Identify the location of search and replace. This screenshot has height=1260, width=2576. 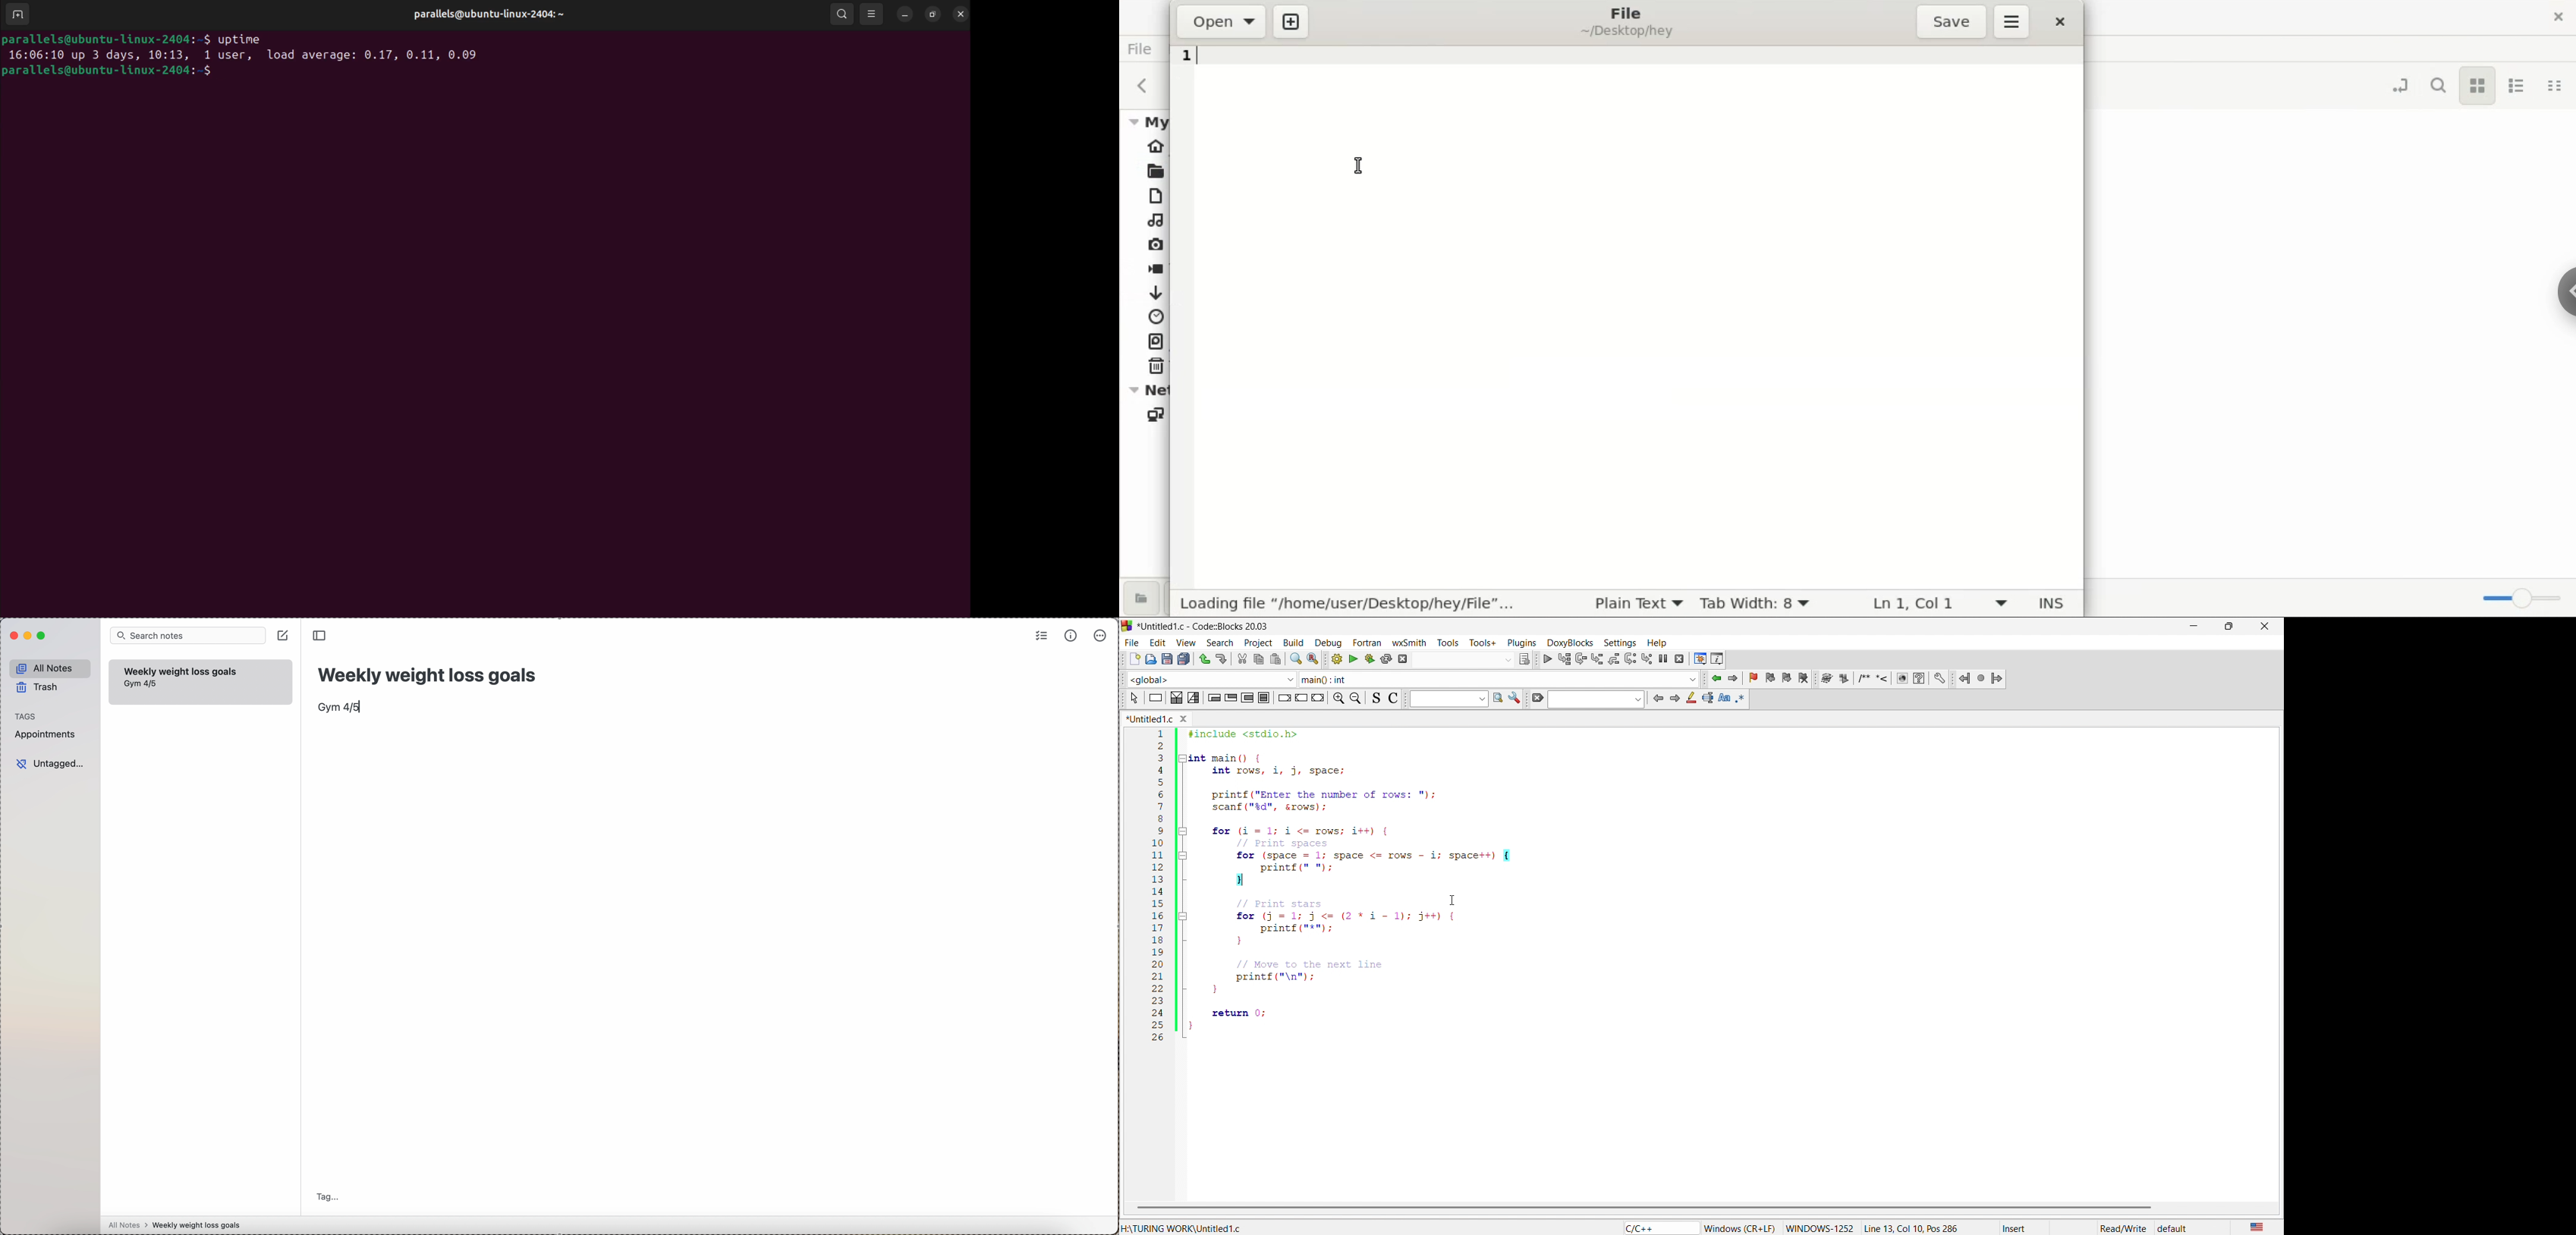
(1315, 659).